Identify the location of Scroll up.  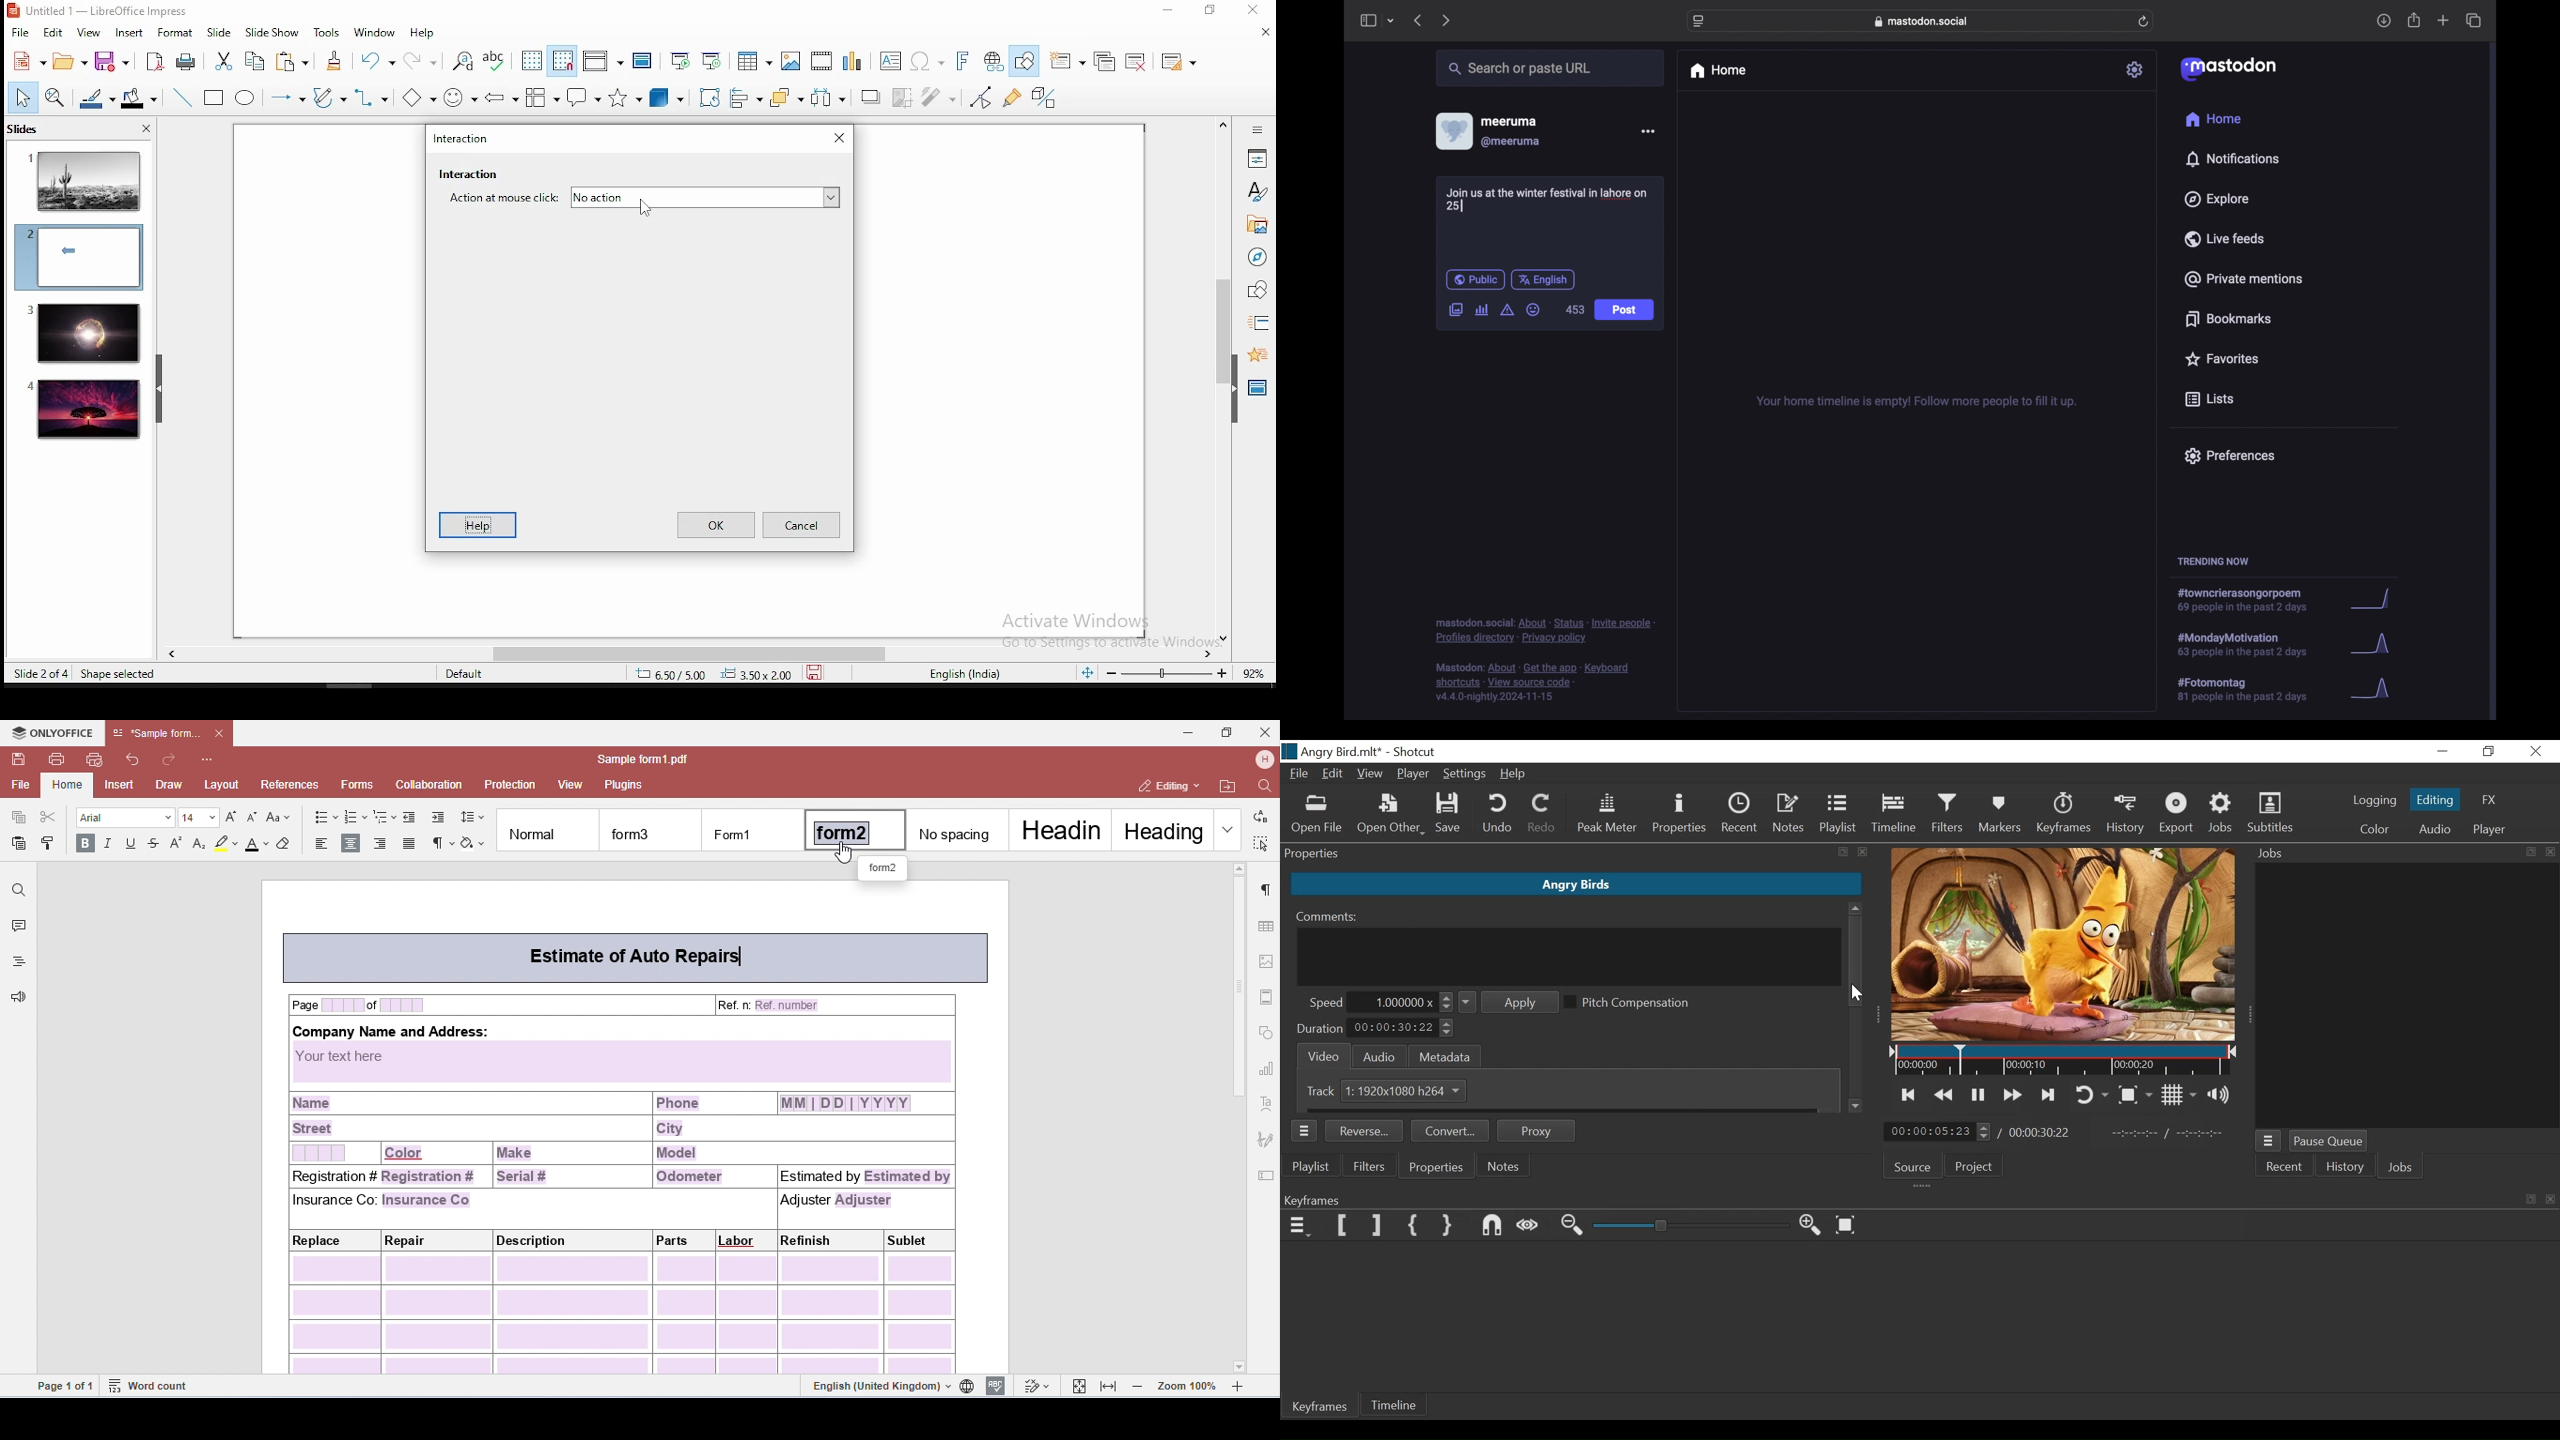
(1855, 909).